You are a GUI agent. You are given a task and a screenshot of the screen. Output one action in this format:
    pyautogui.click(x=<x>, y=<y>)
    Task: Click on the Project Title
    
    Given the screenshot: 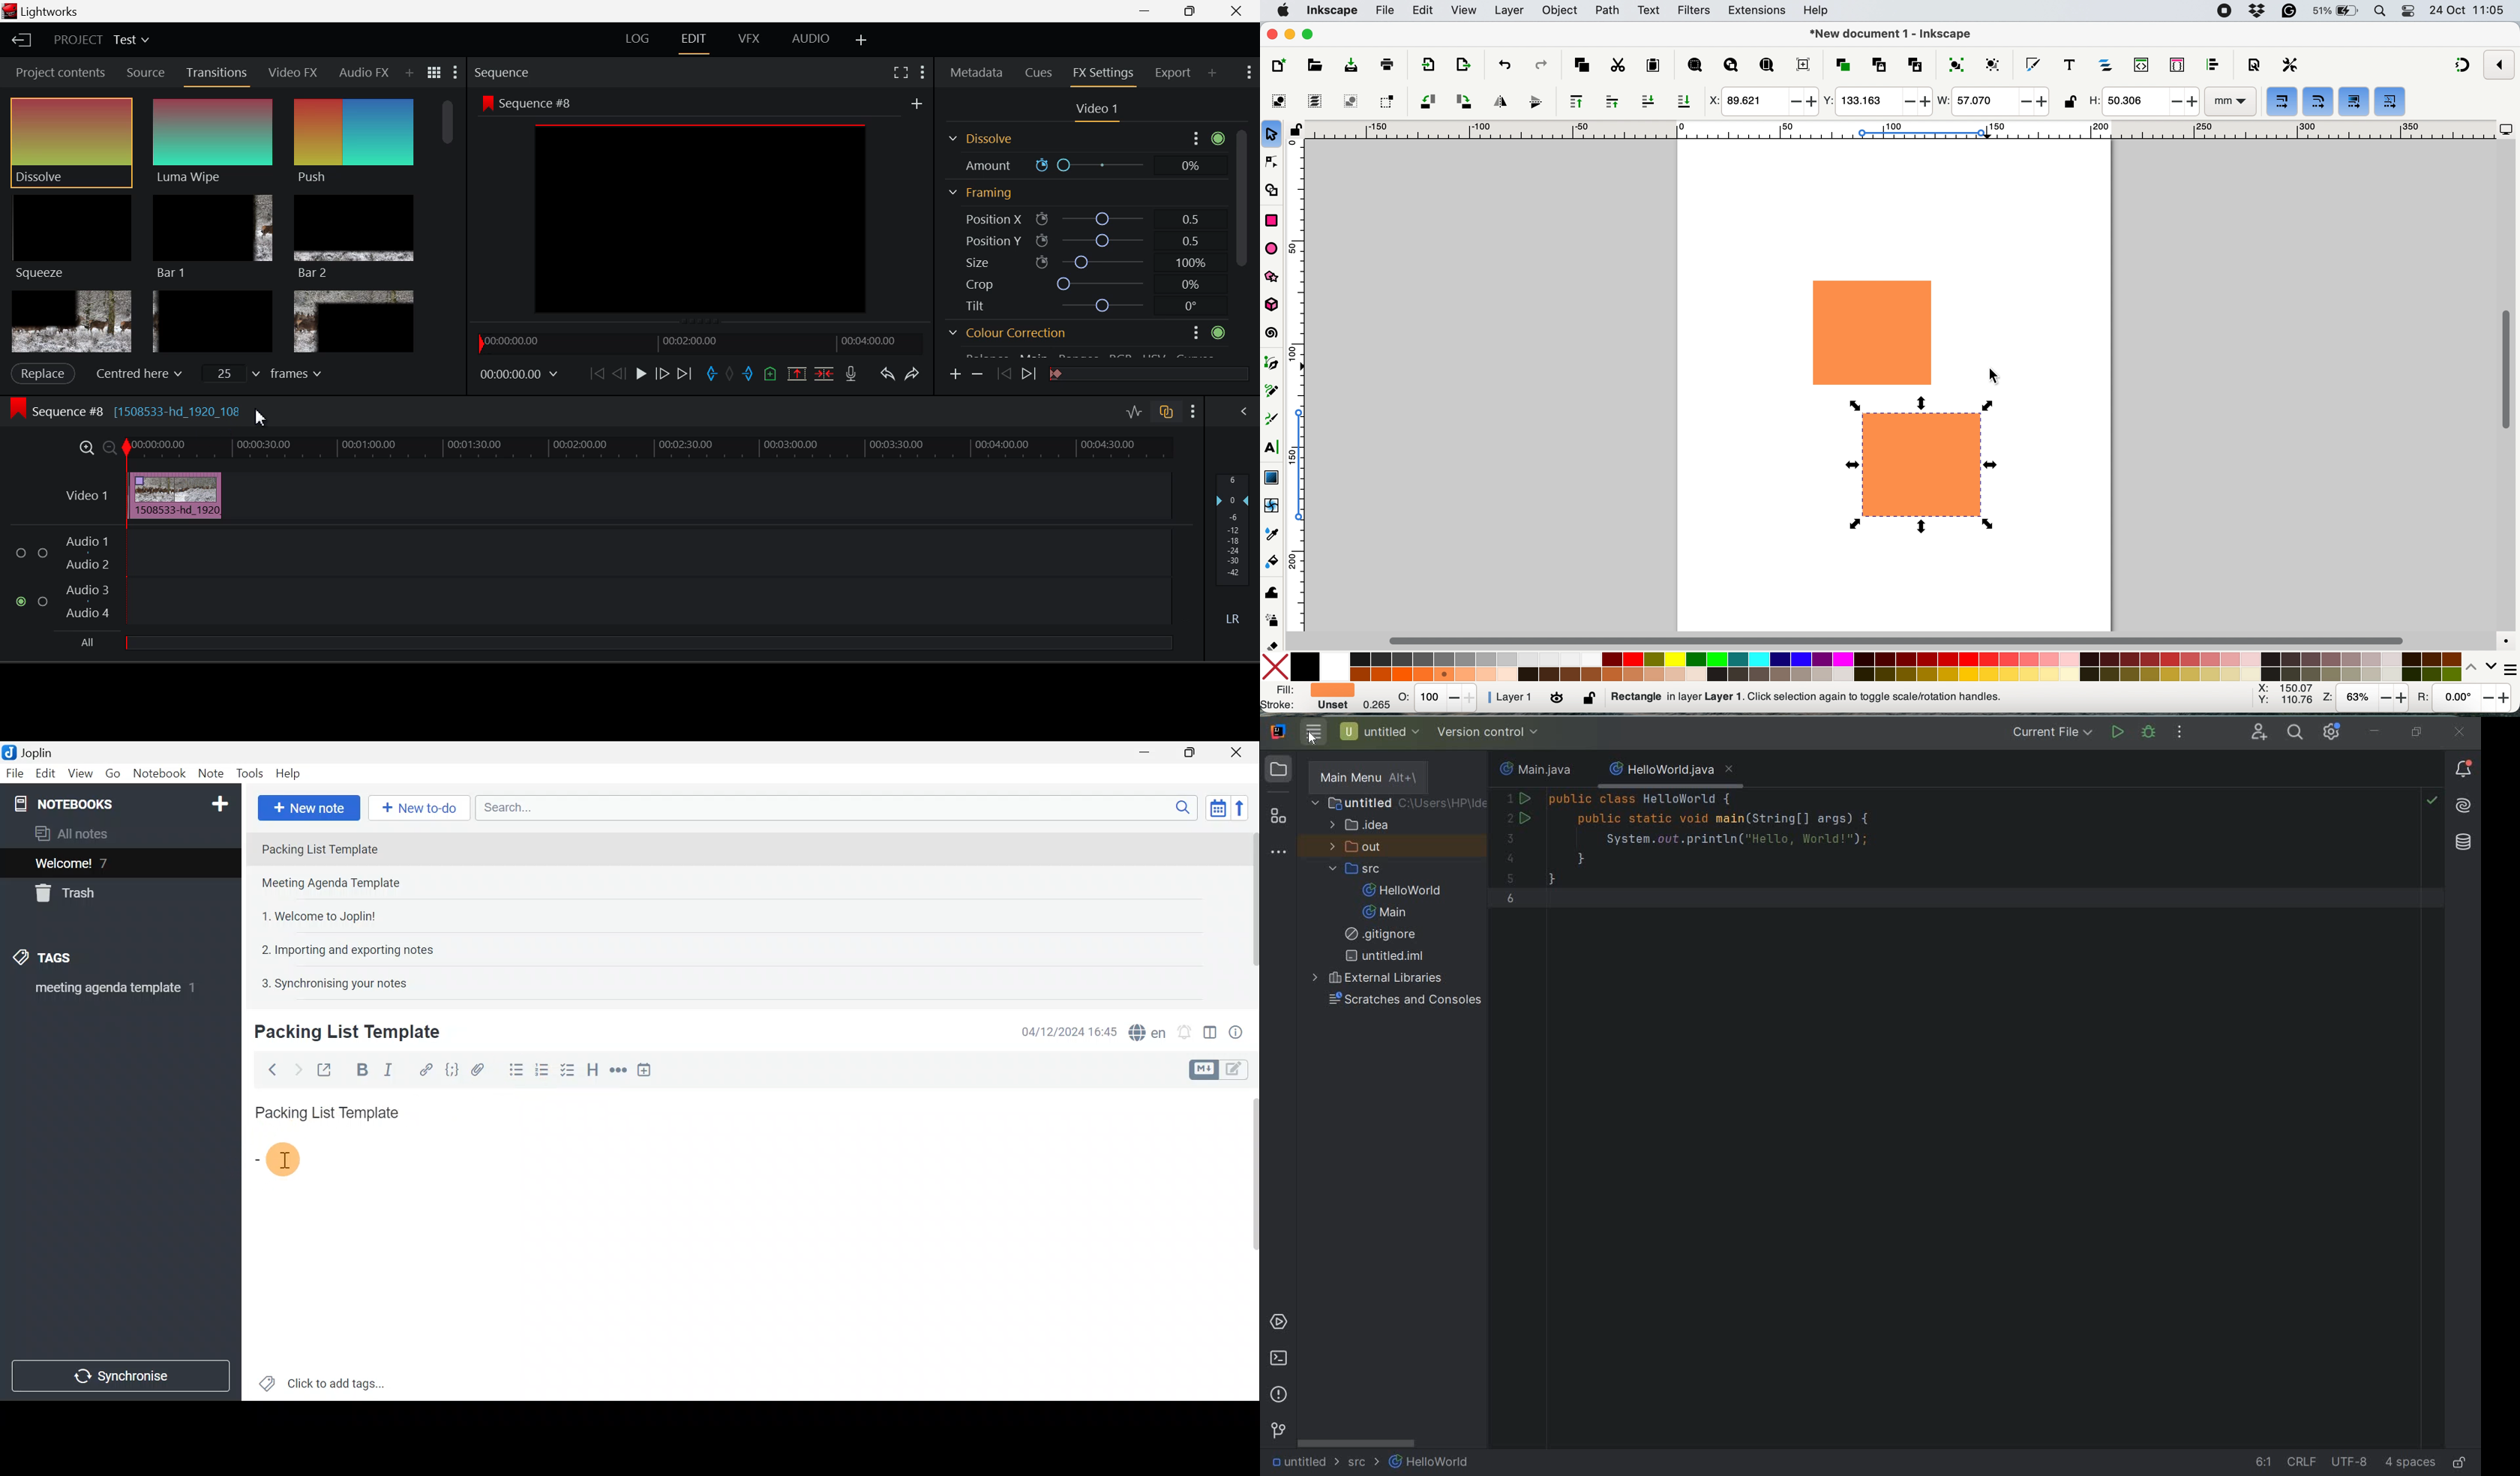 What is the action you would take?
    pyautogui.click(x=100, y=40)
    